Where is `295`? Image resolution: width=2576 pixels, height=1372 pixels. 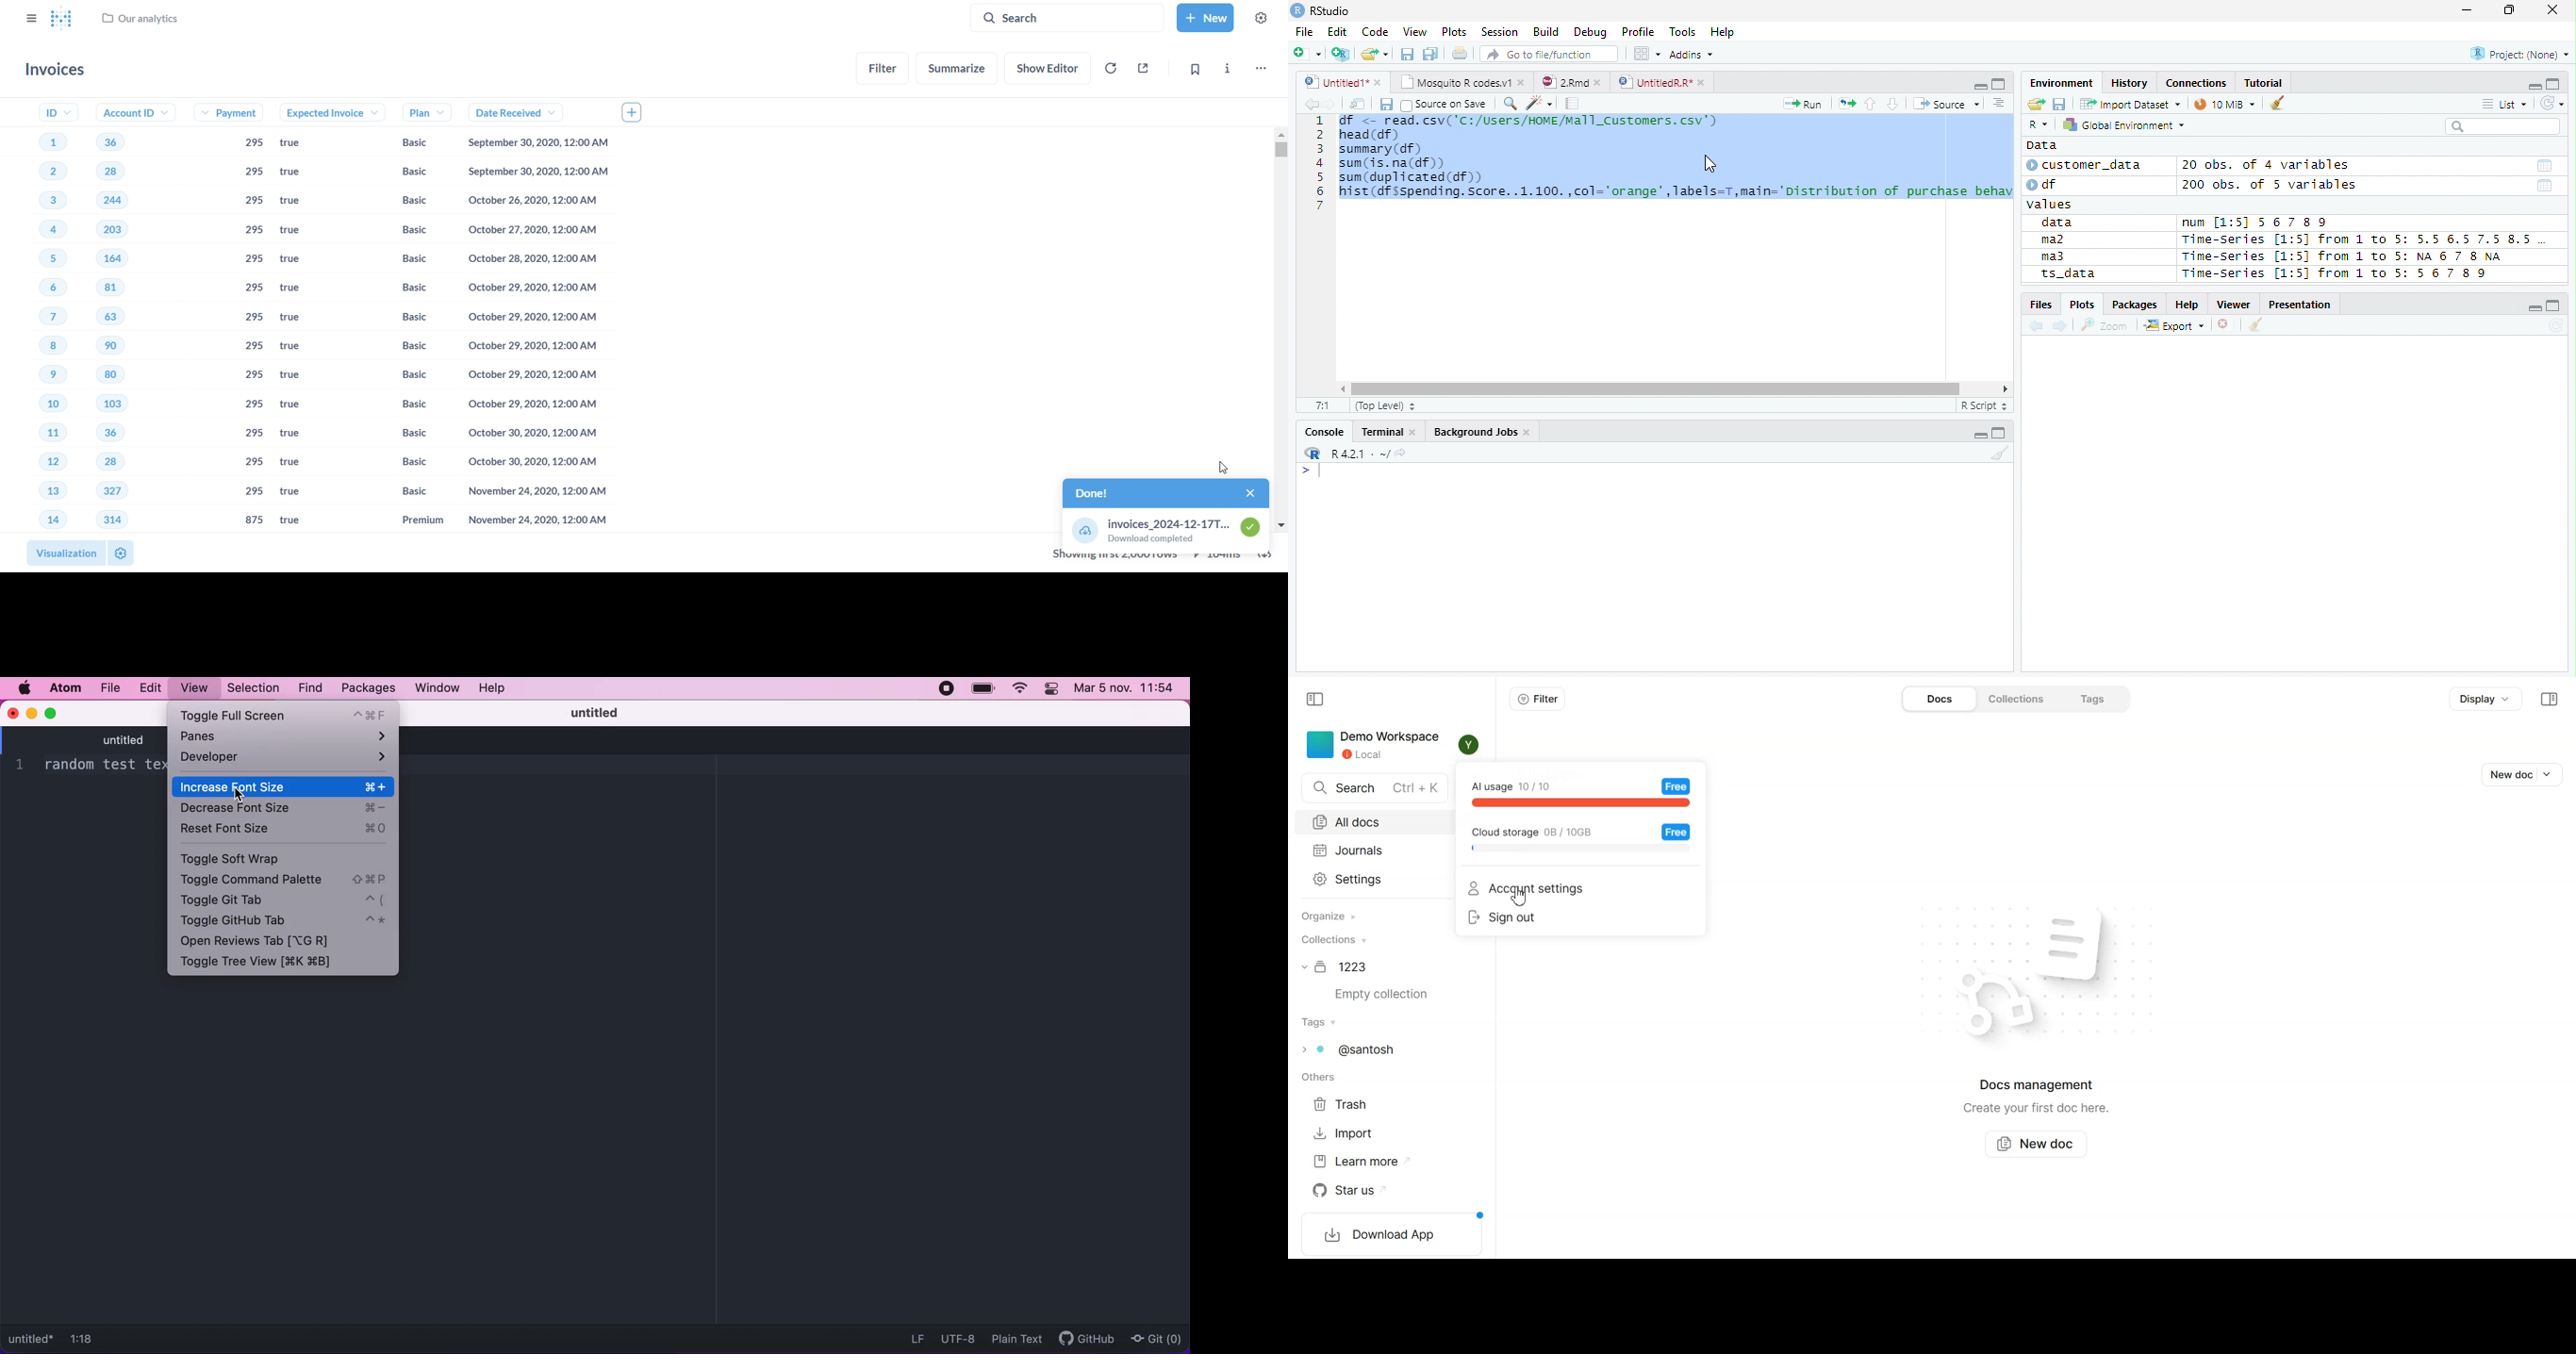 295 is located at coordinates (253, 492).